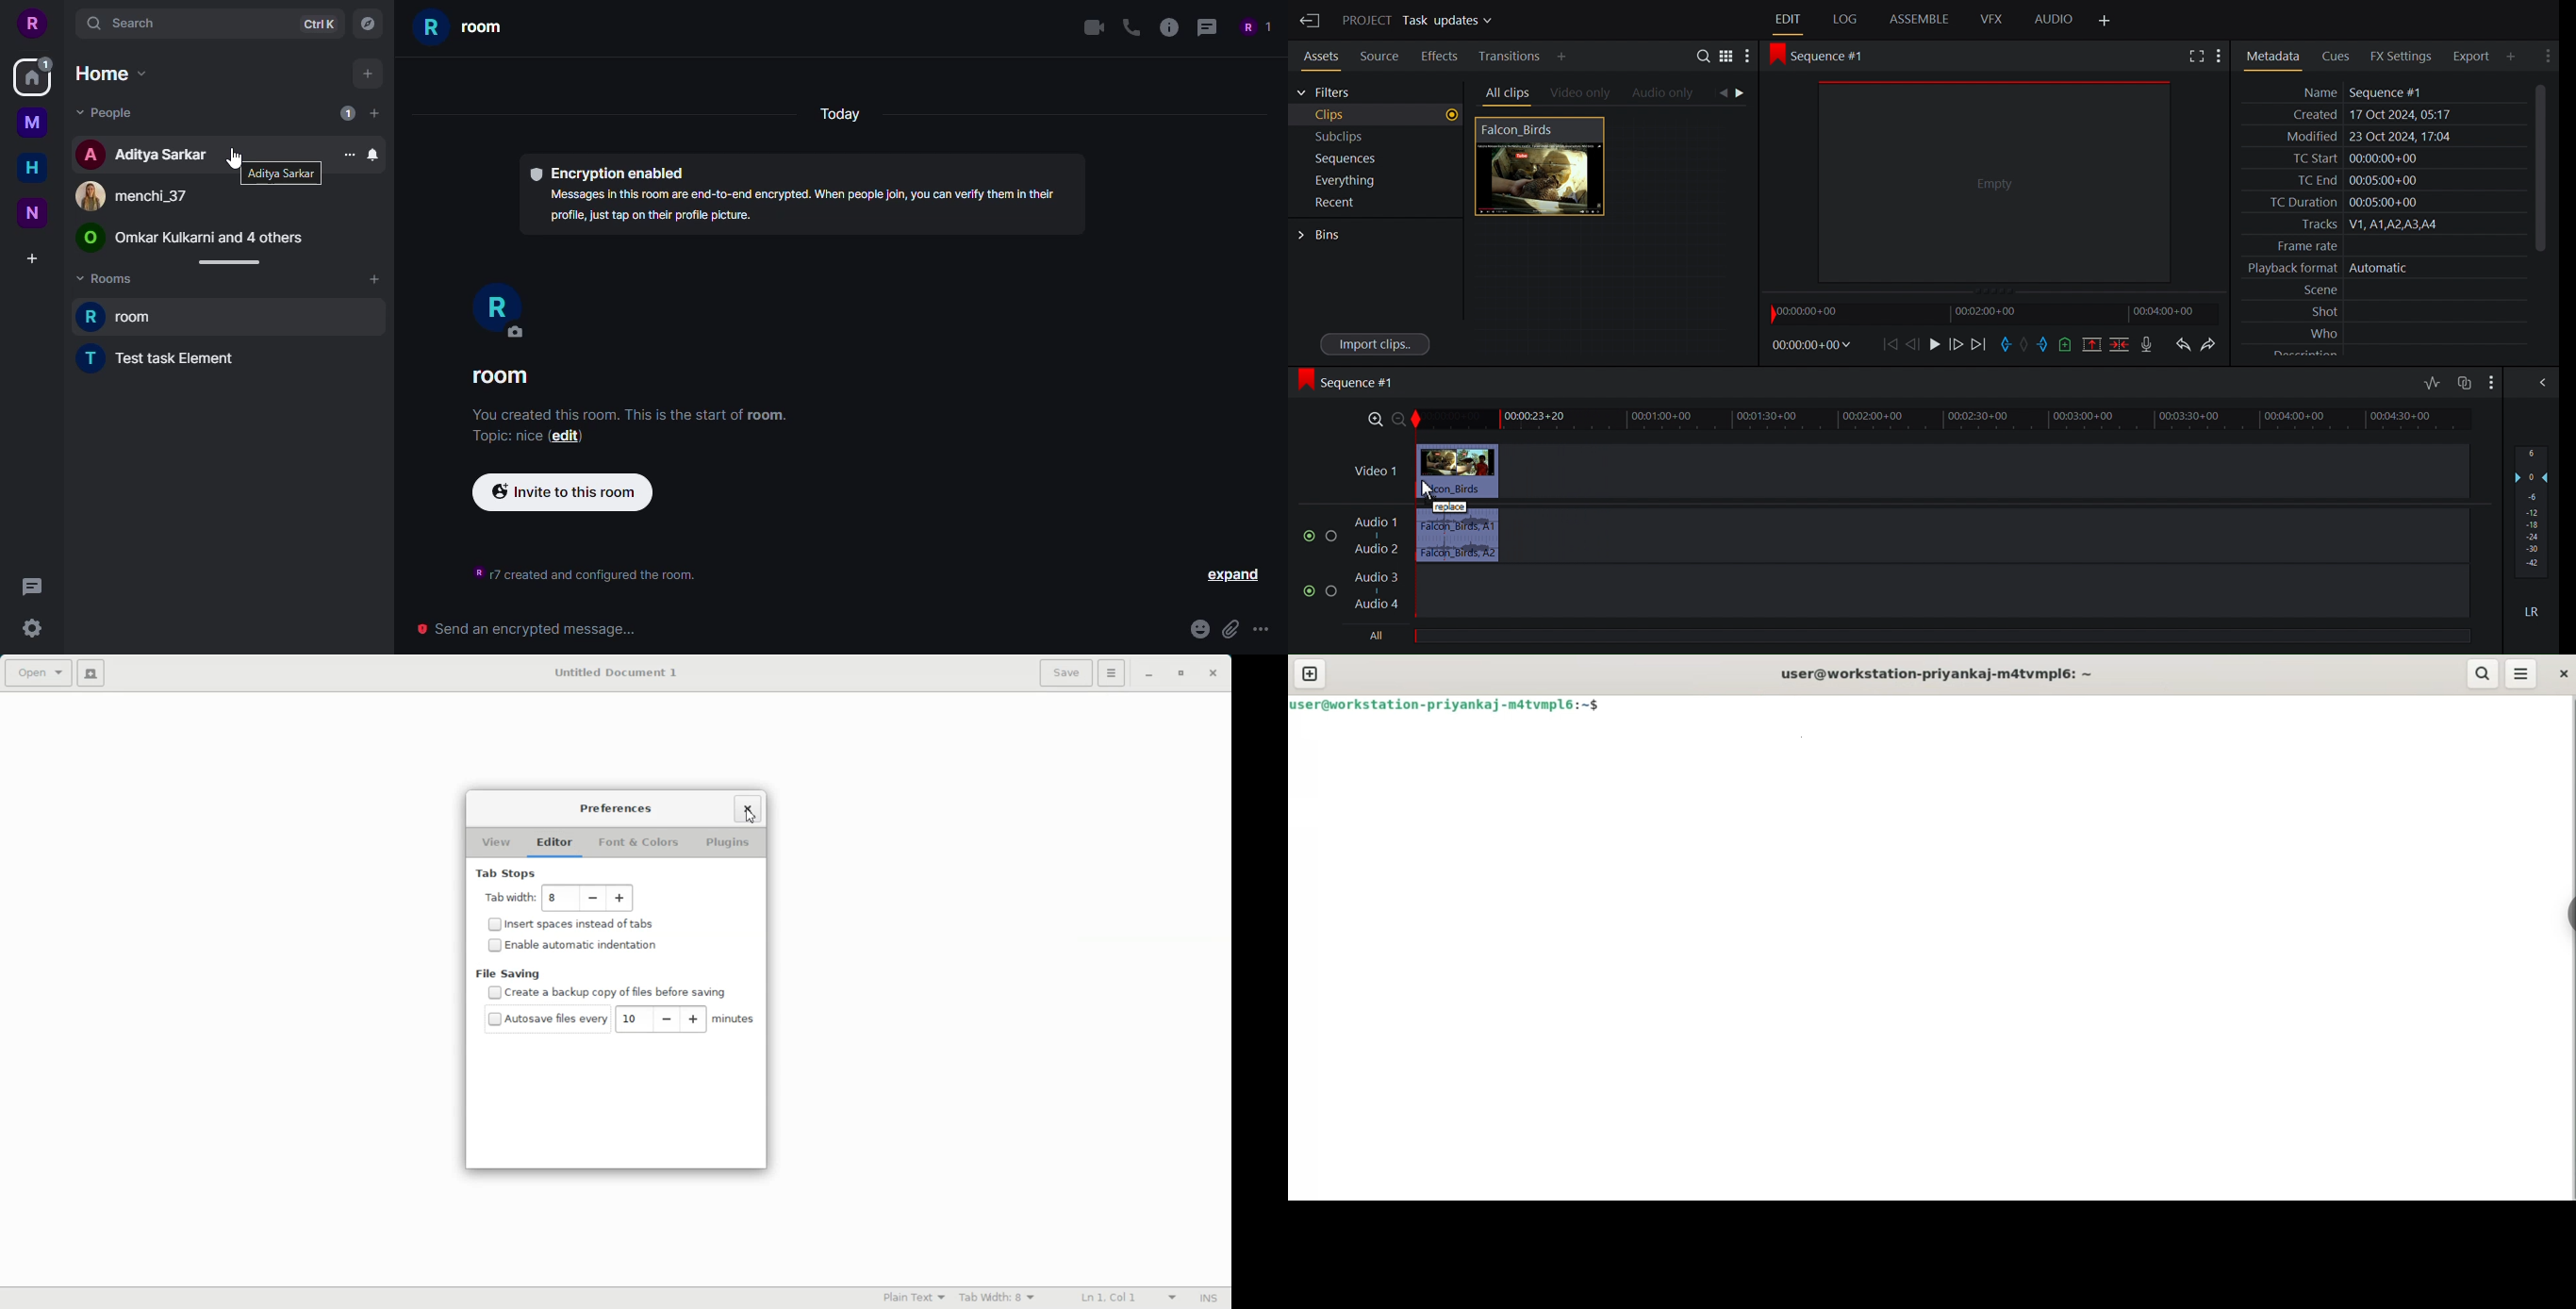  I want to click on myspace, so click(32, 122).